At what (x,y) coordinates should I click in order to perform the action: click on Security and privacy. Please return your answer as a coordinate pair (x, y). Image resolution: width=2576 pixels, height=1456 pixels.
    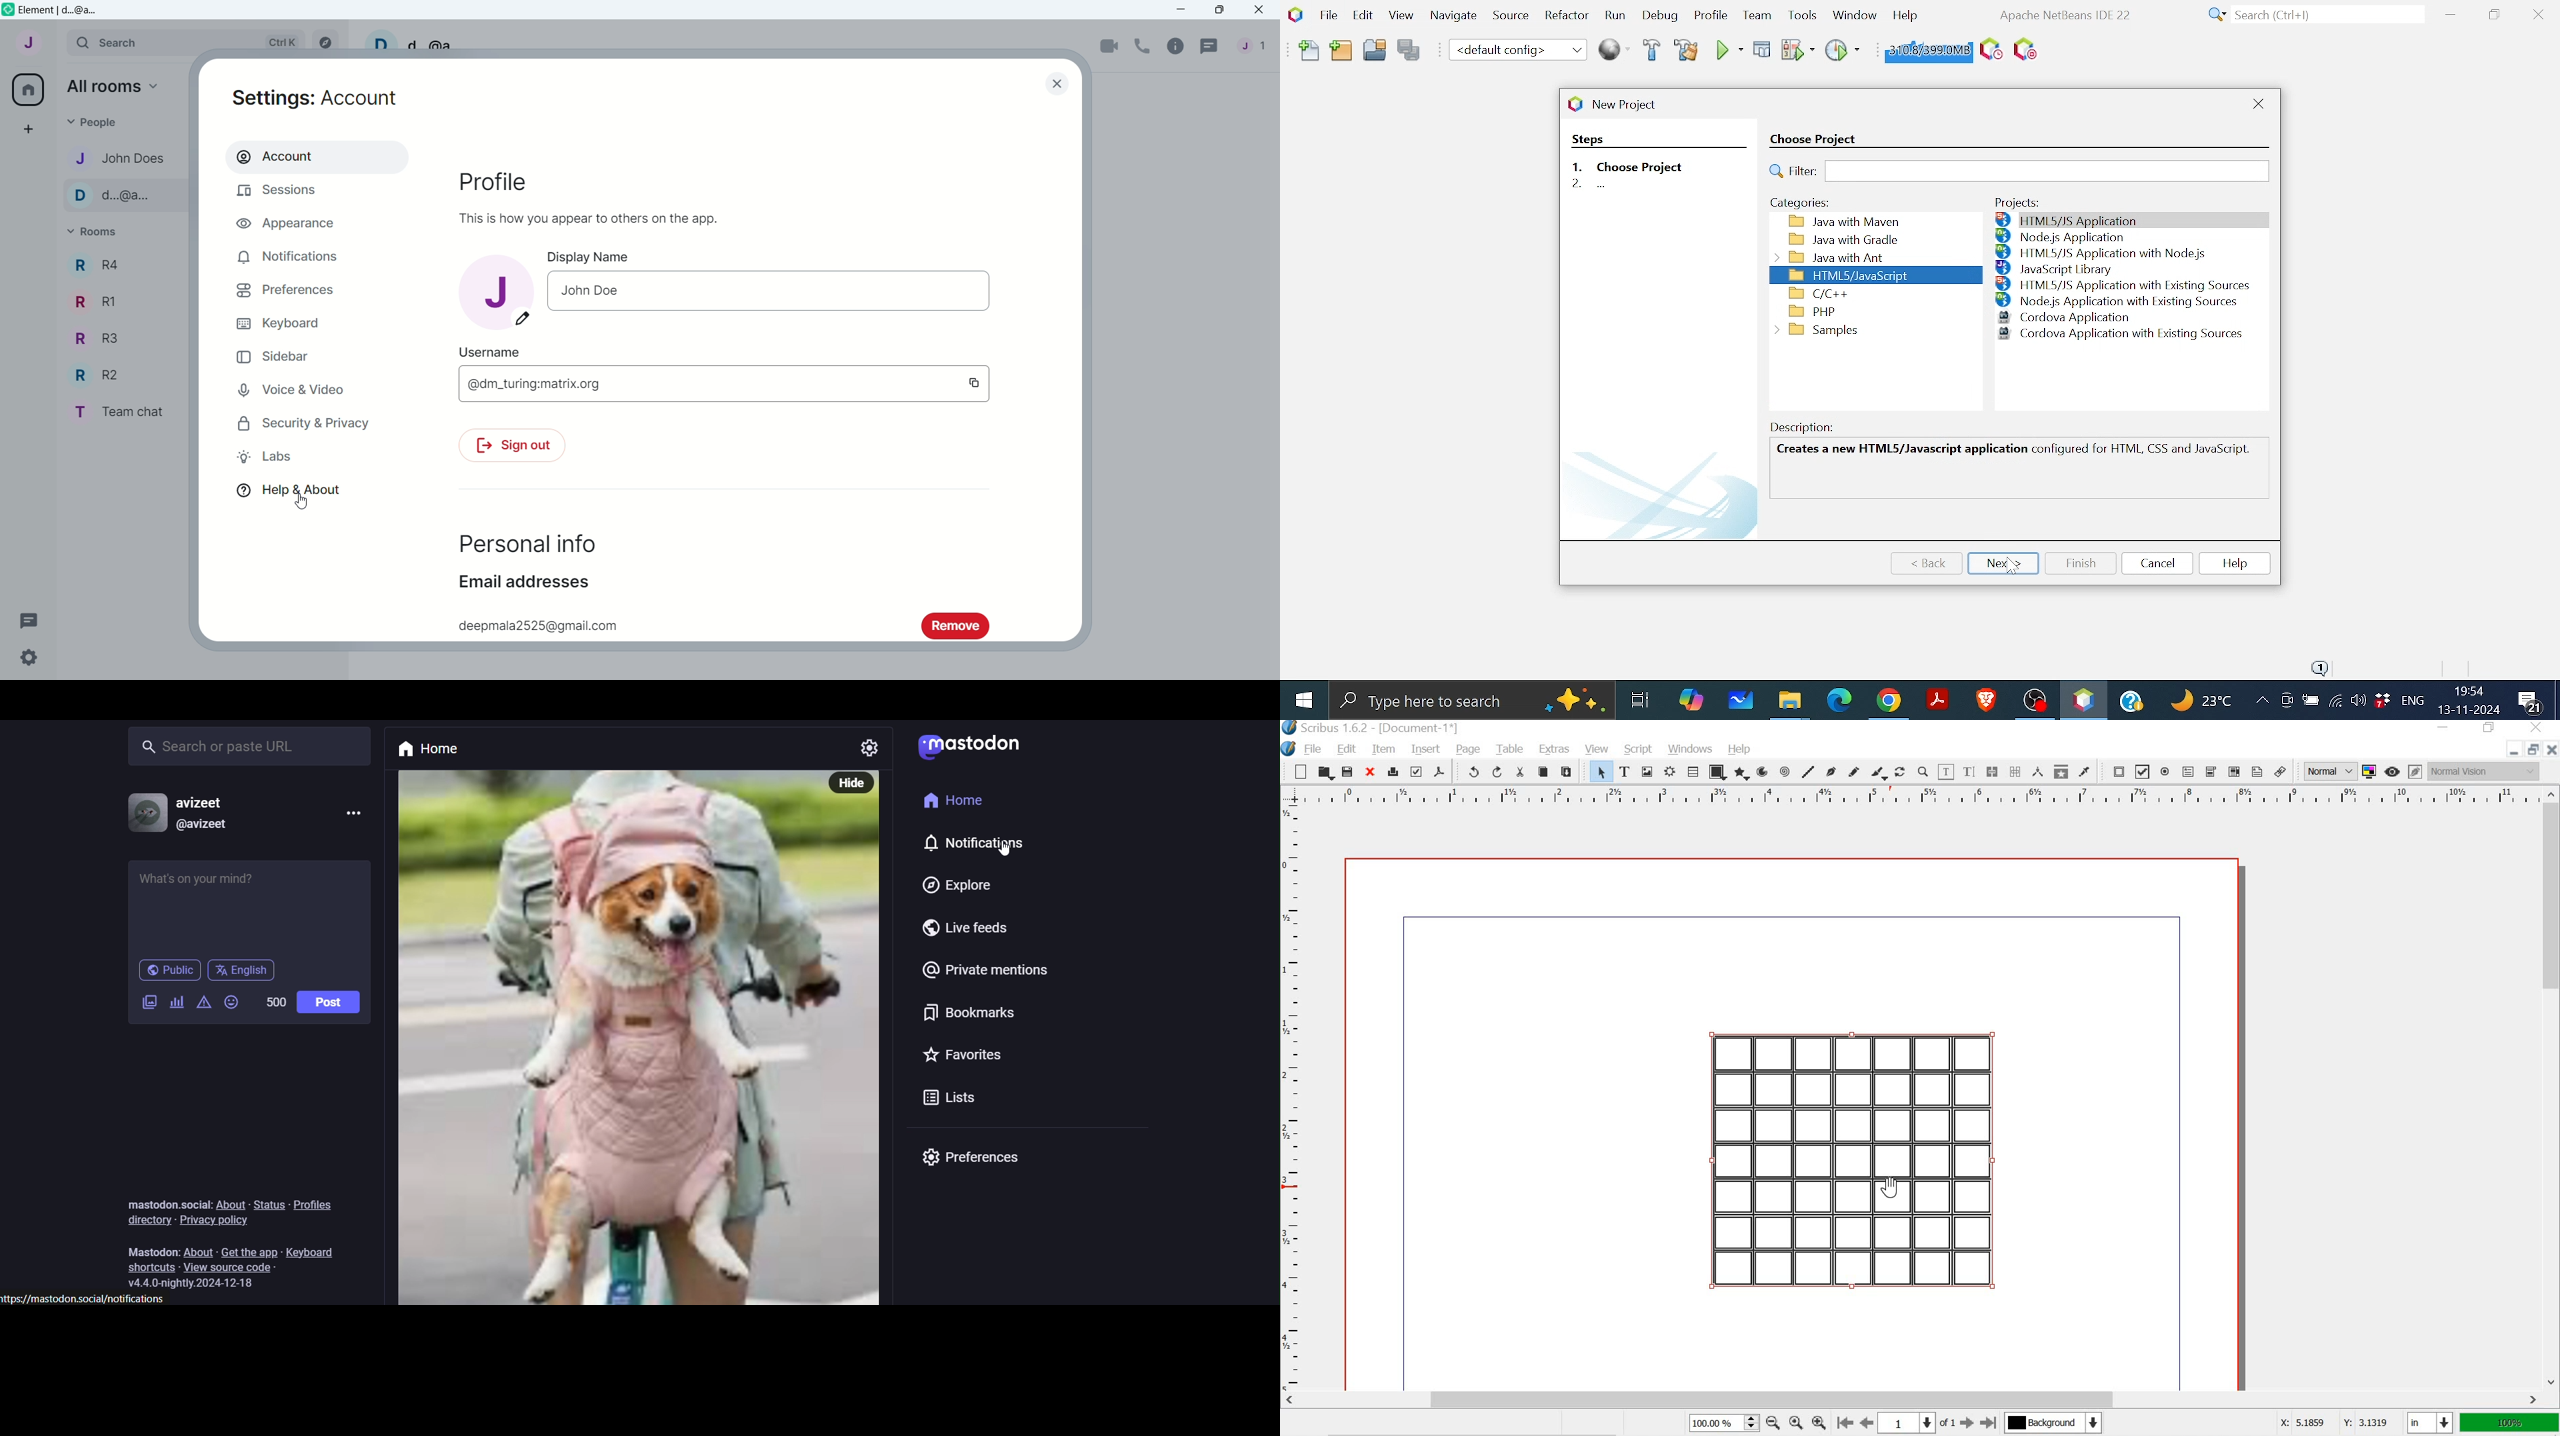
    Looking at the image, I should click on (303, 423).